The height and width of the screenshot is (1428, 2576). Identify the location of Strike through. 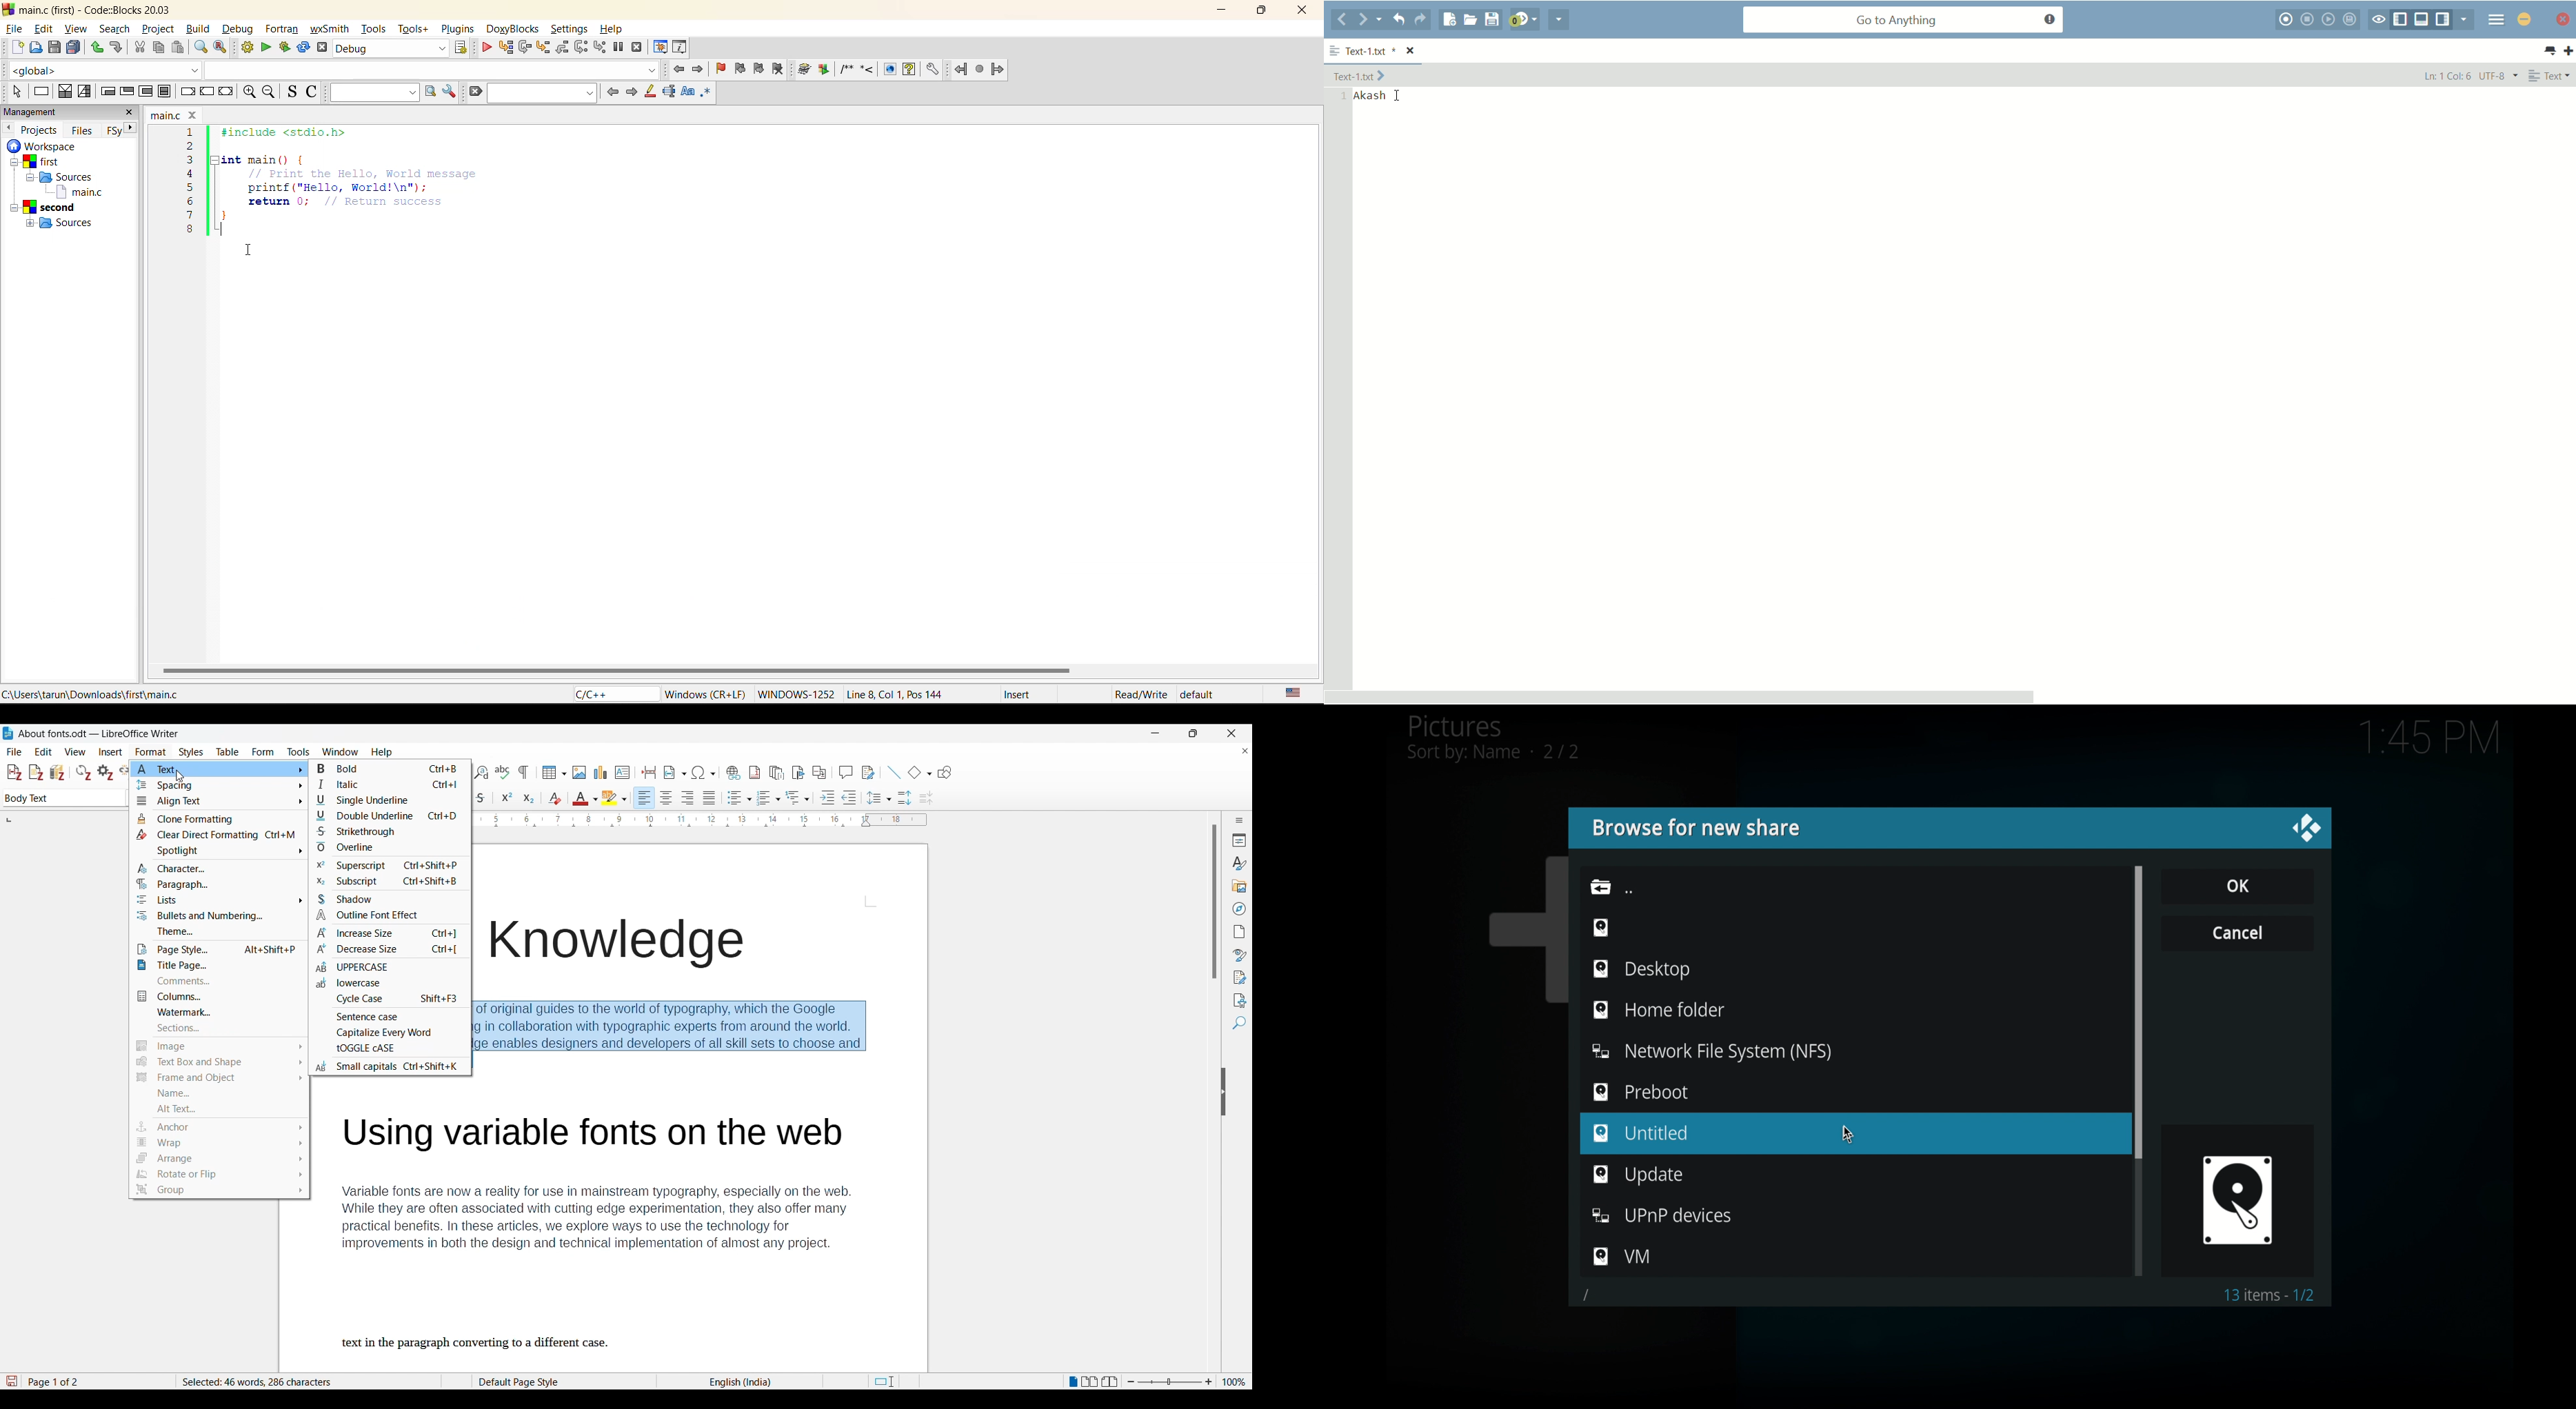
(482, 798).